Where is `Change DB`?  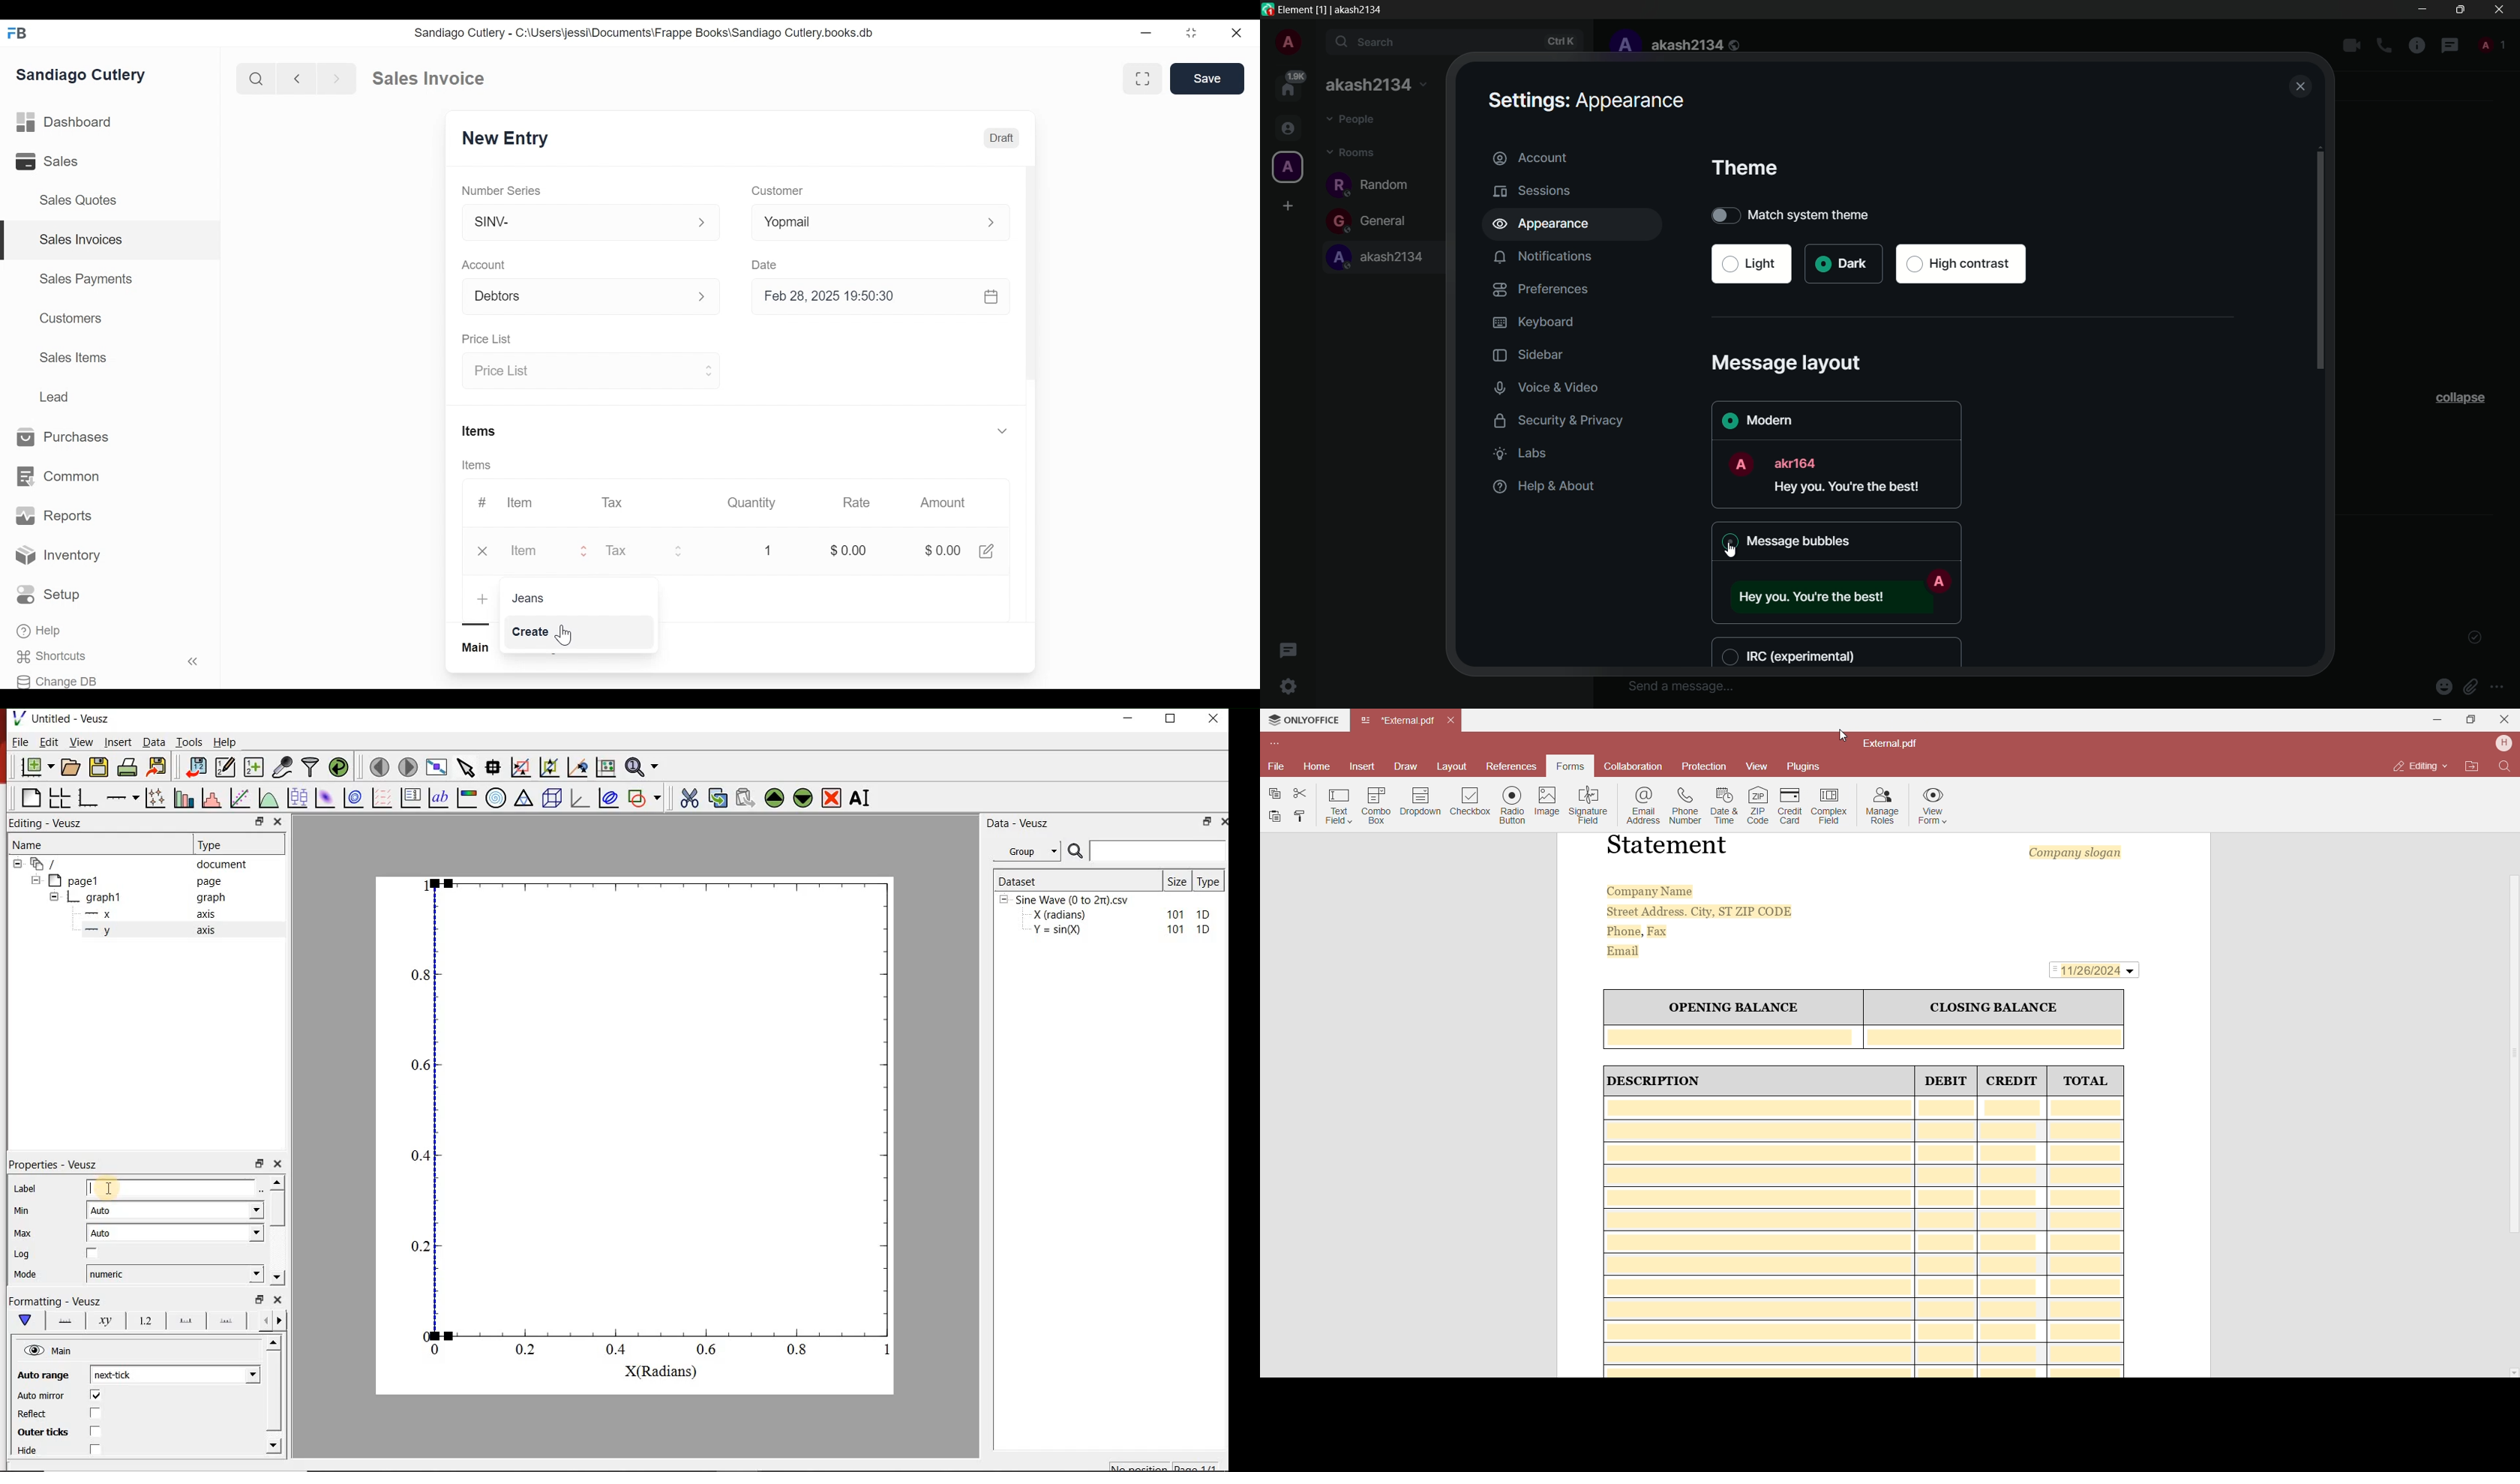
Change DB is located at coordinates (57, 682).